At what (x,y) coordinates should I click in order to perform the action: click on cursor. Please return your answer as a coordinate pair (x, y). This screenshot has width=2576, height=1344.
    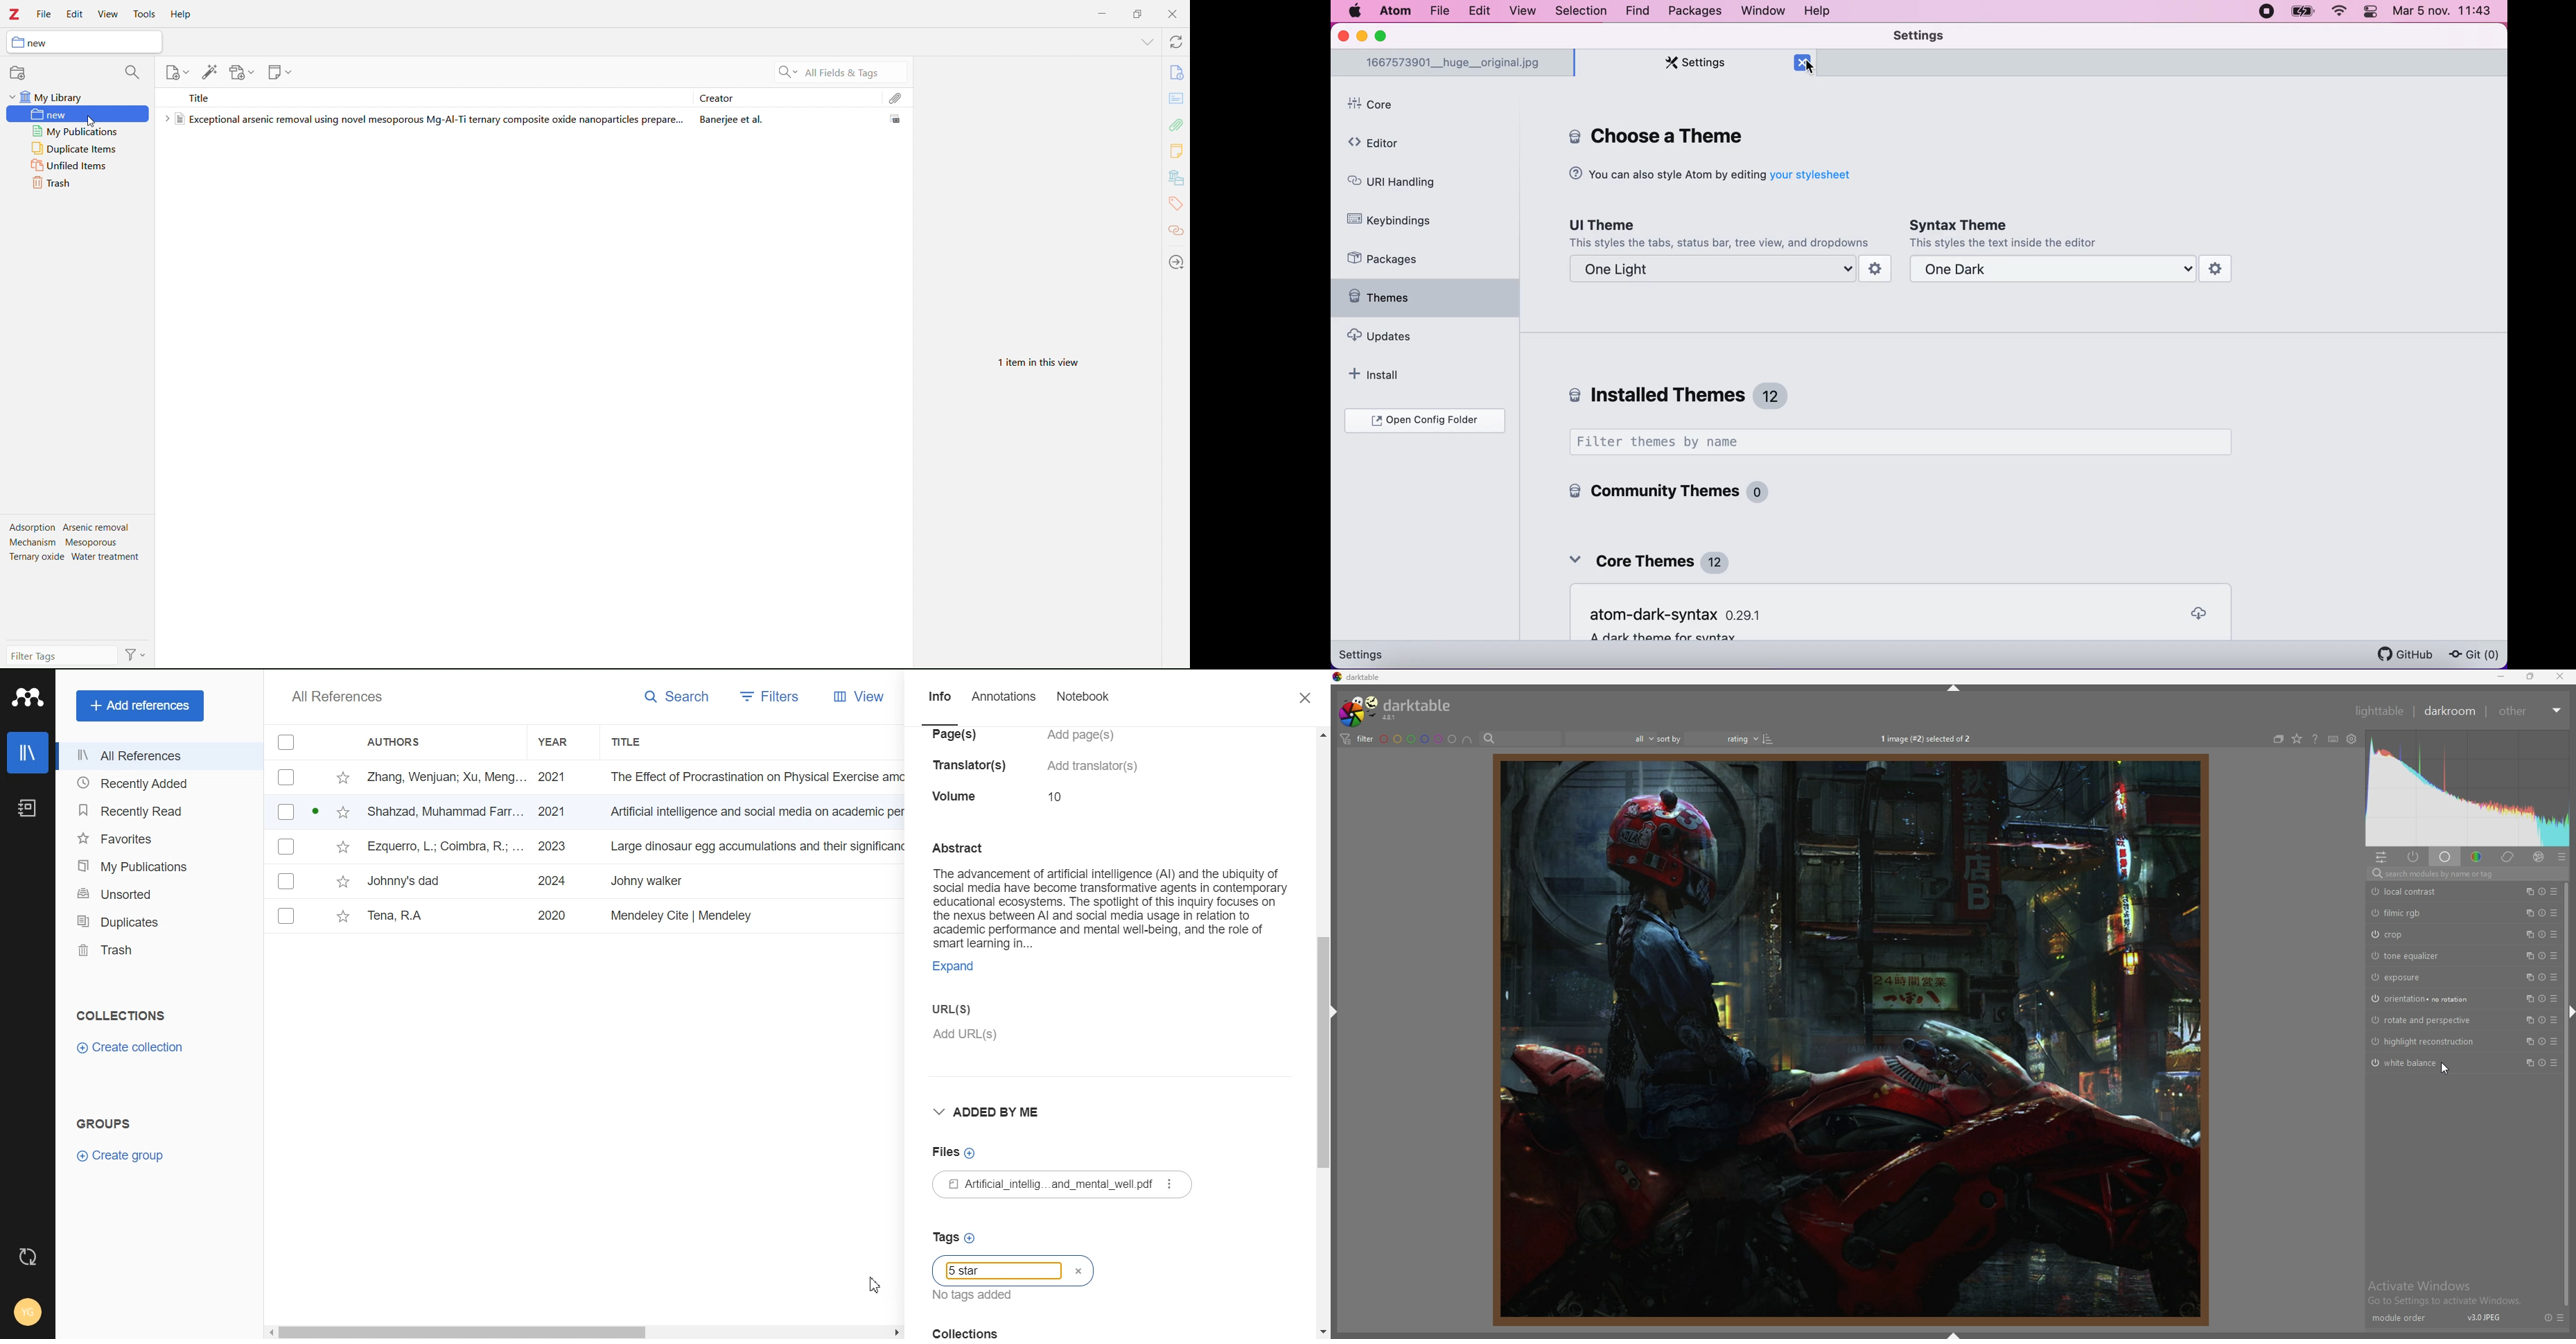
    Looking at the image, I should click on (2446, 1068).